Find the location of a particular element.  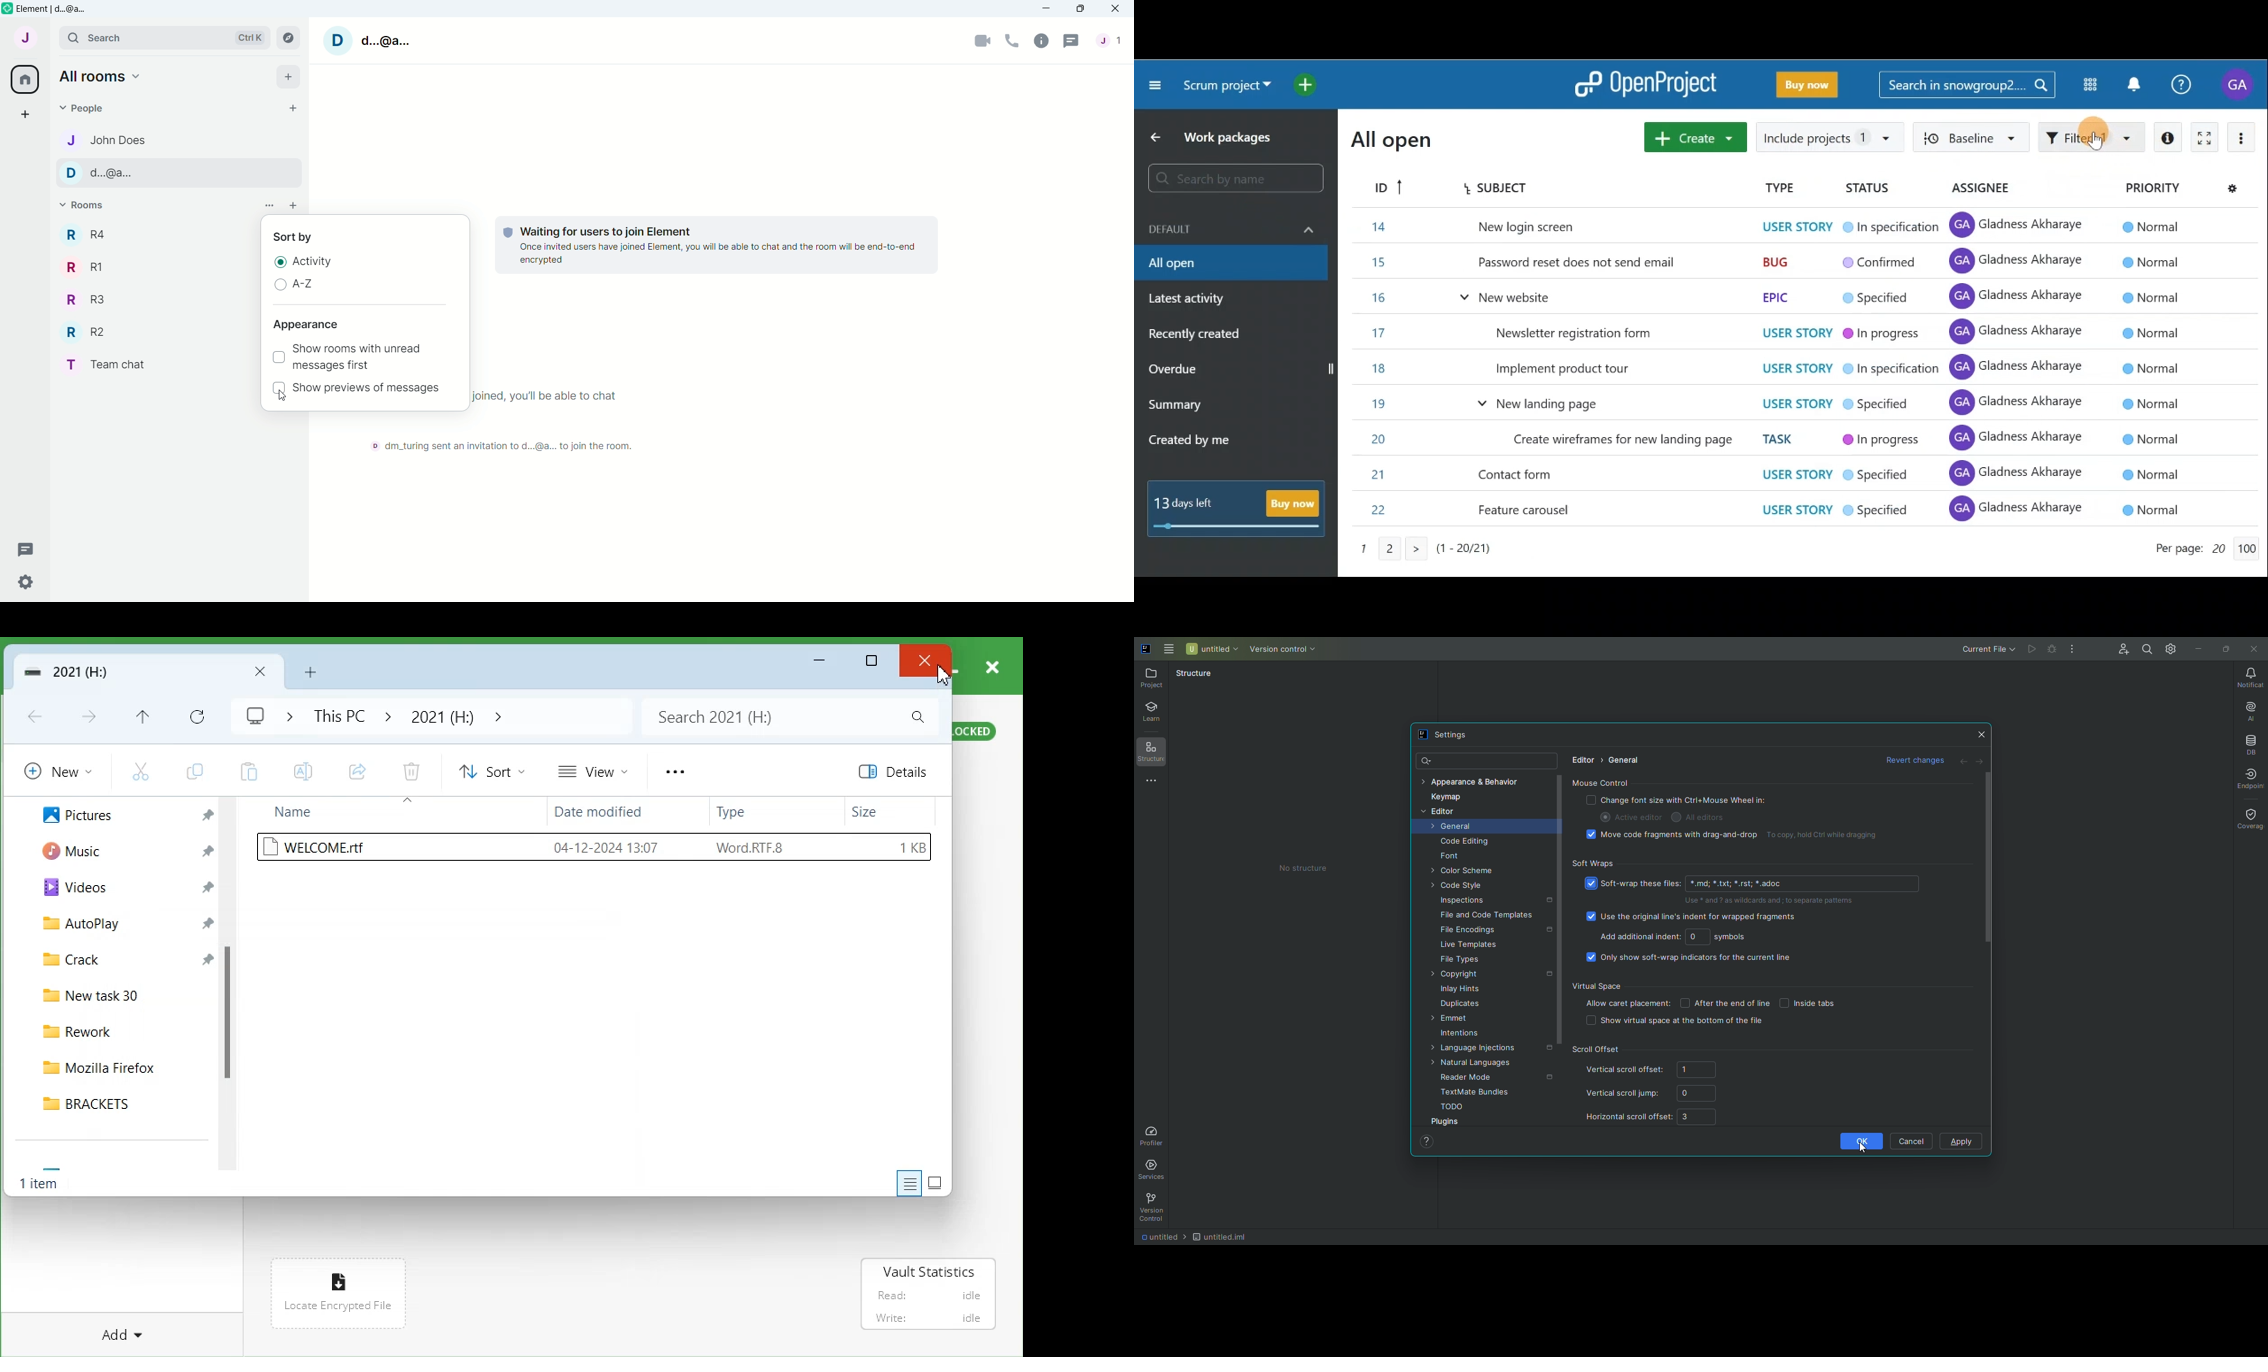

Help is located at coordinates (2191, 85).